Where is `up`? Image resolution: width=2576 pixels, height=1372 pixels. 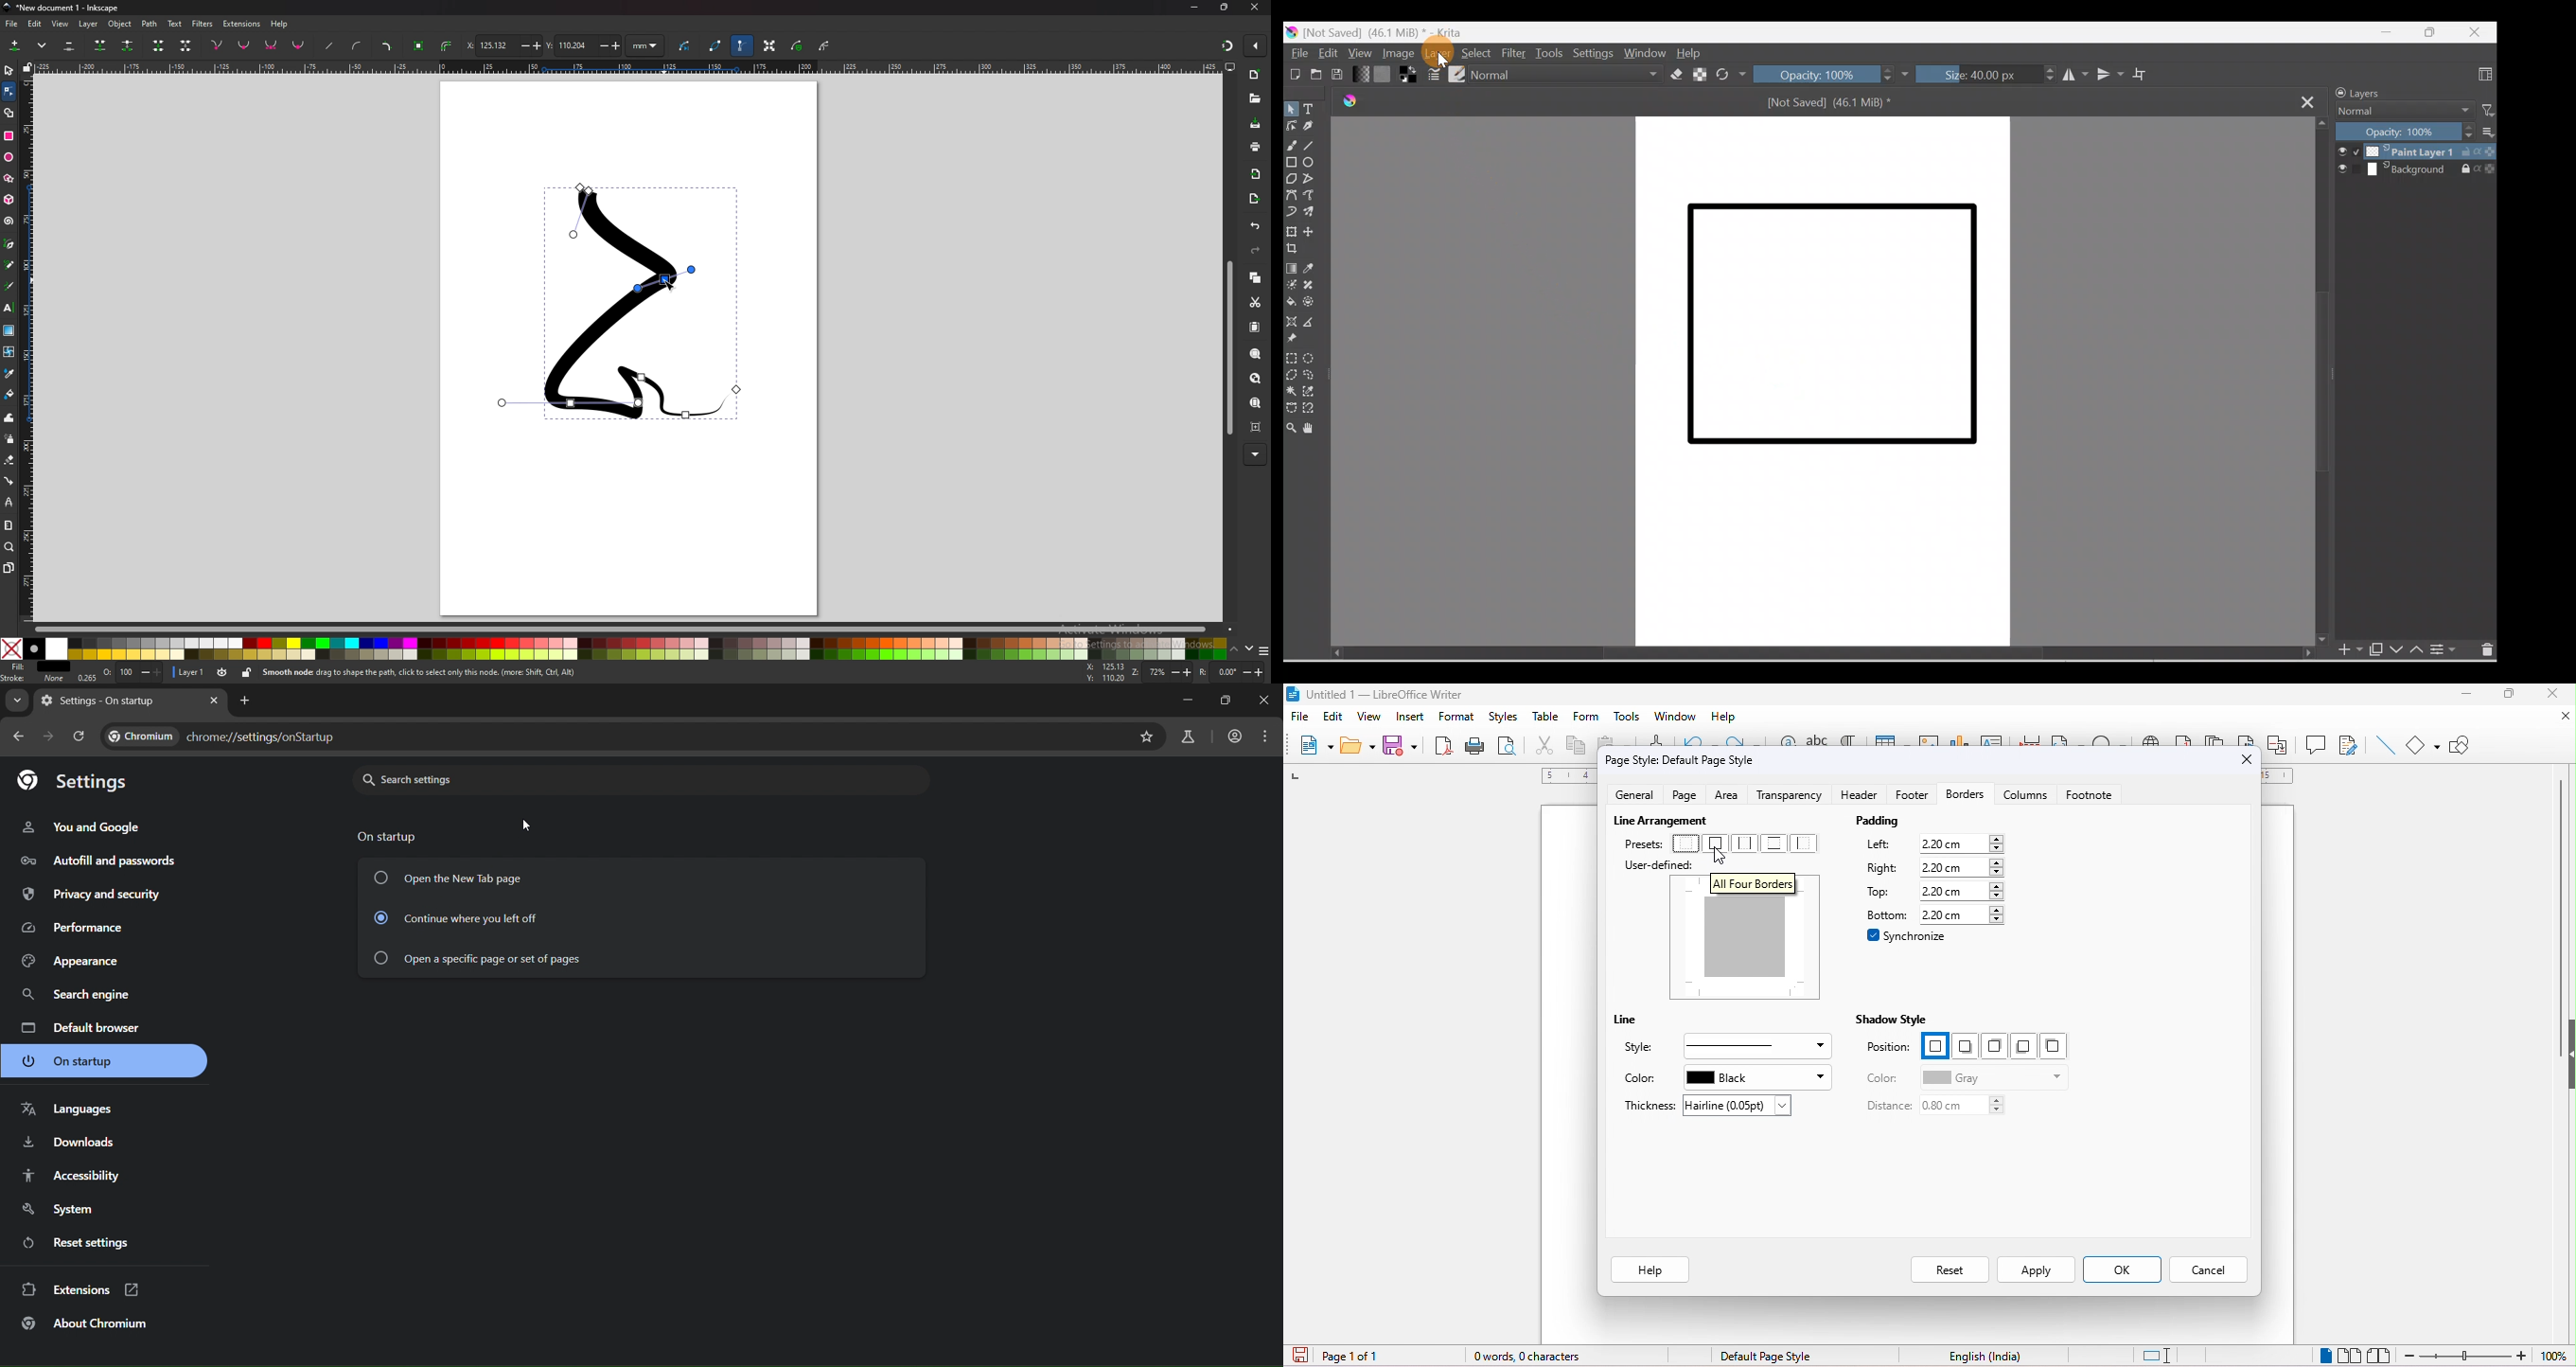 up is located at coordinates (1235, 650).